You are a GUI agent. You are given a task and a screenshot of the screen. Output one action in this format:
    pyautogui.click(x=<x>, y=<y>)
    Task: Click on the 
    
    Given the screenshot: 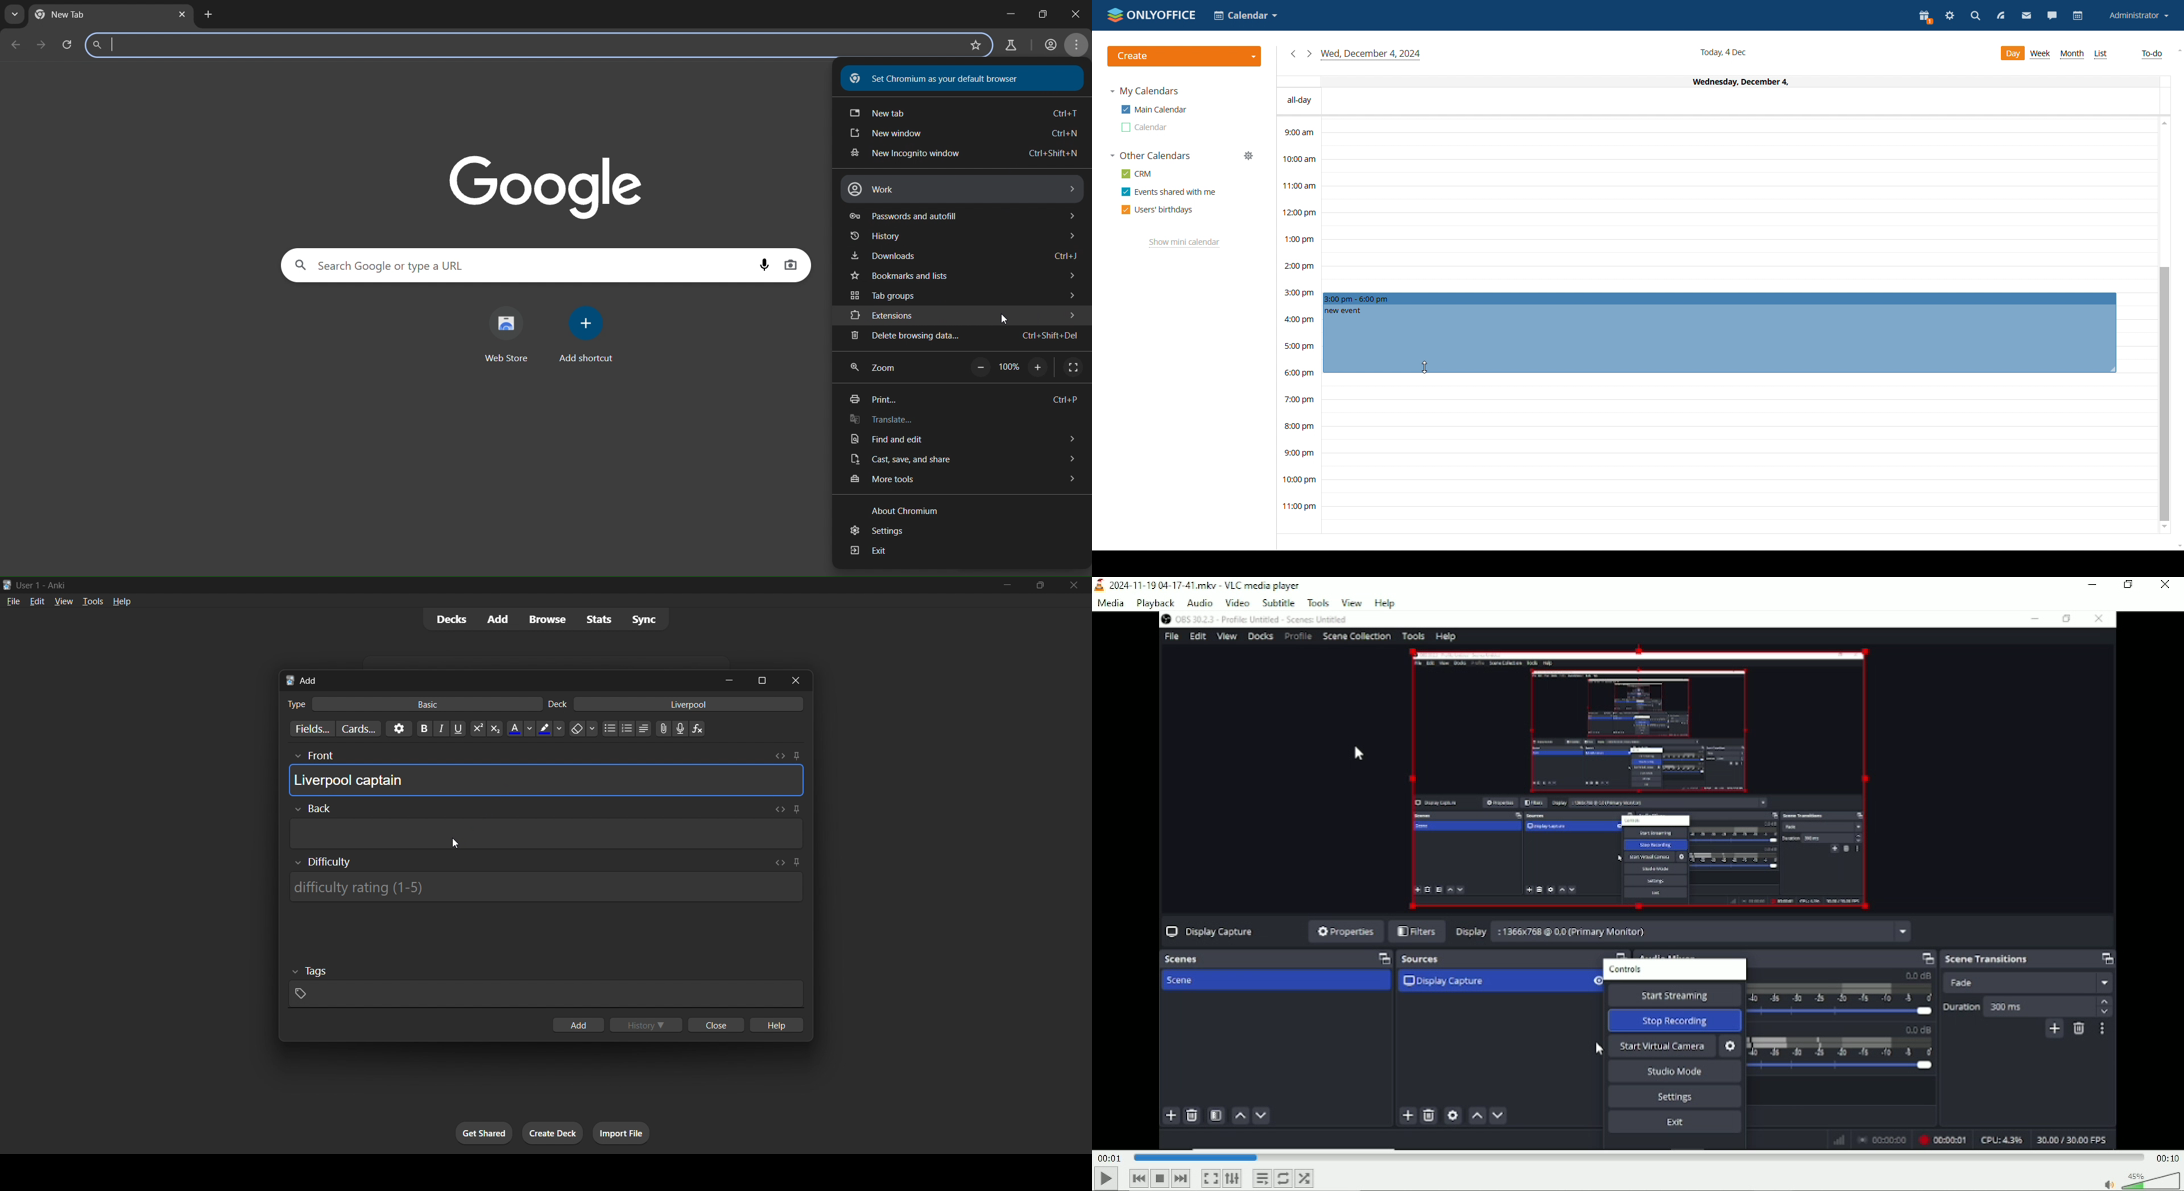 What is the action you would take?
    pyautogui.click(x=311, y=972)
    